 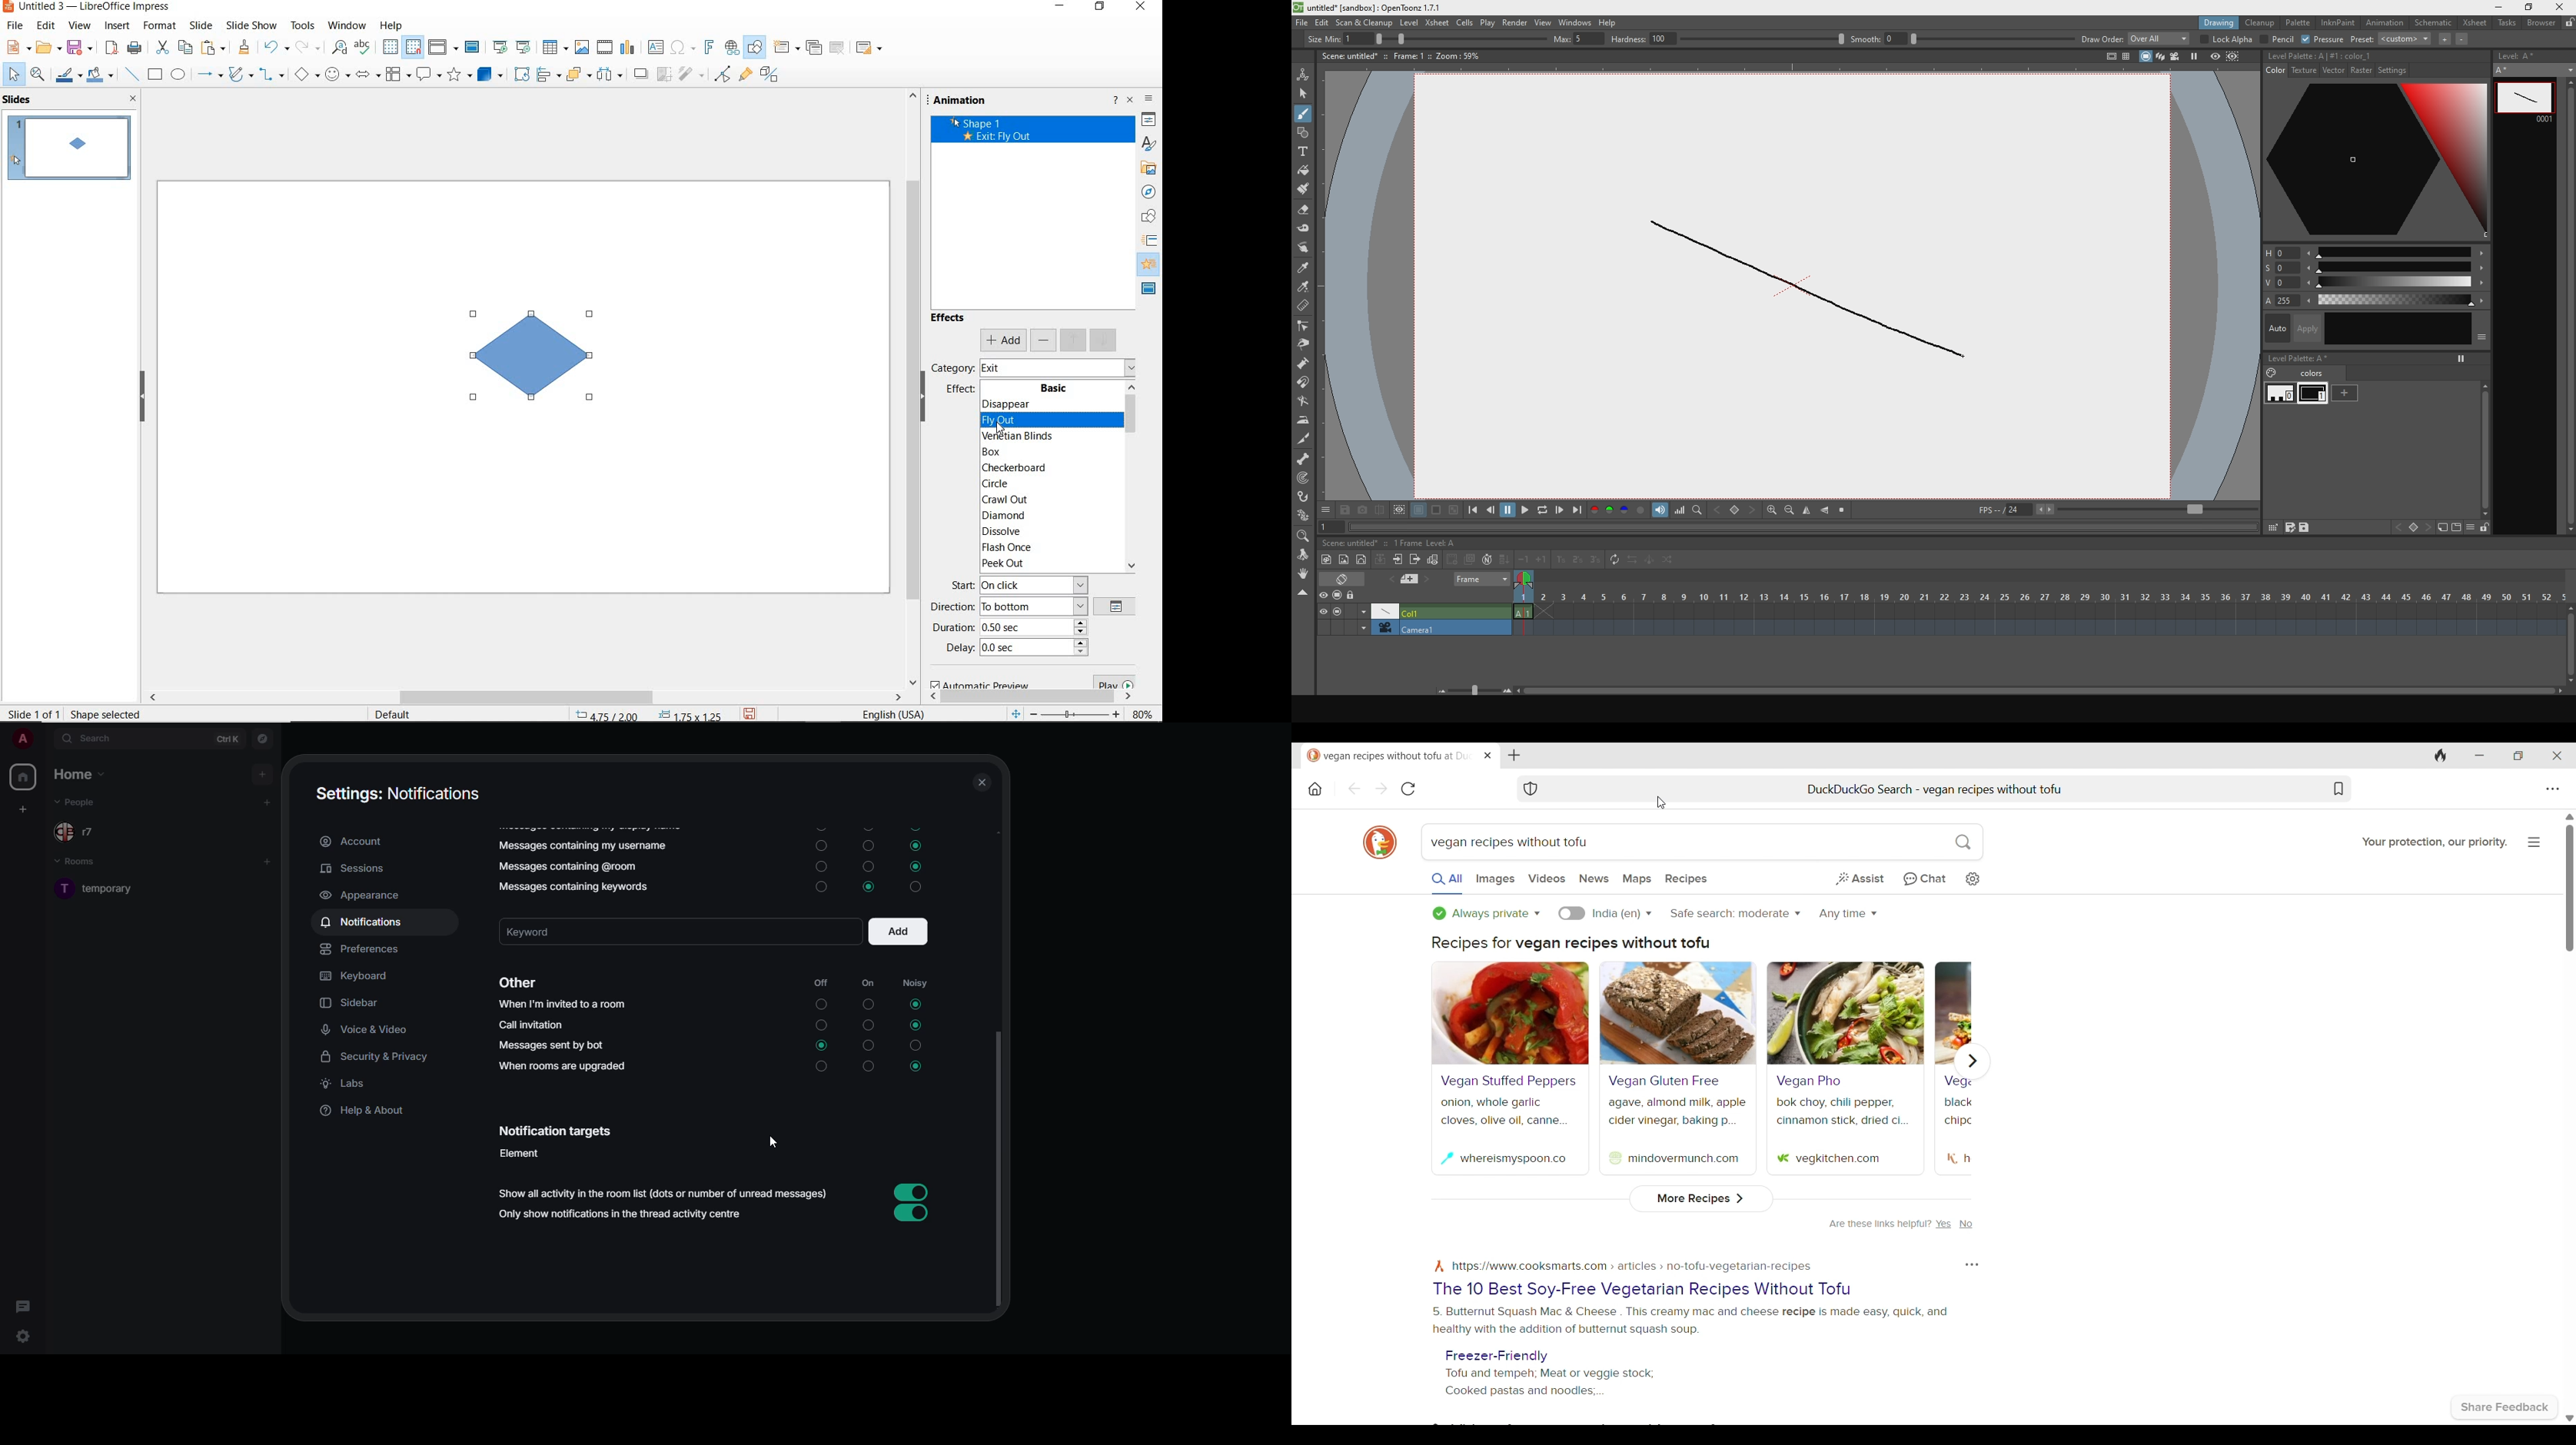 I want to click on callout shapes, so click(x=429, y=74).